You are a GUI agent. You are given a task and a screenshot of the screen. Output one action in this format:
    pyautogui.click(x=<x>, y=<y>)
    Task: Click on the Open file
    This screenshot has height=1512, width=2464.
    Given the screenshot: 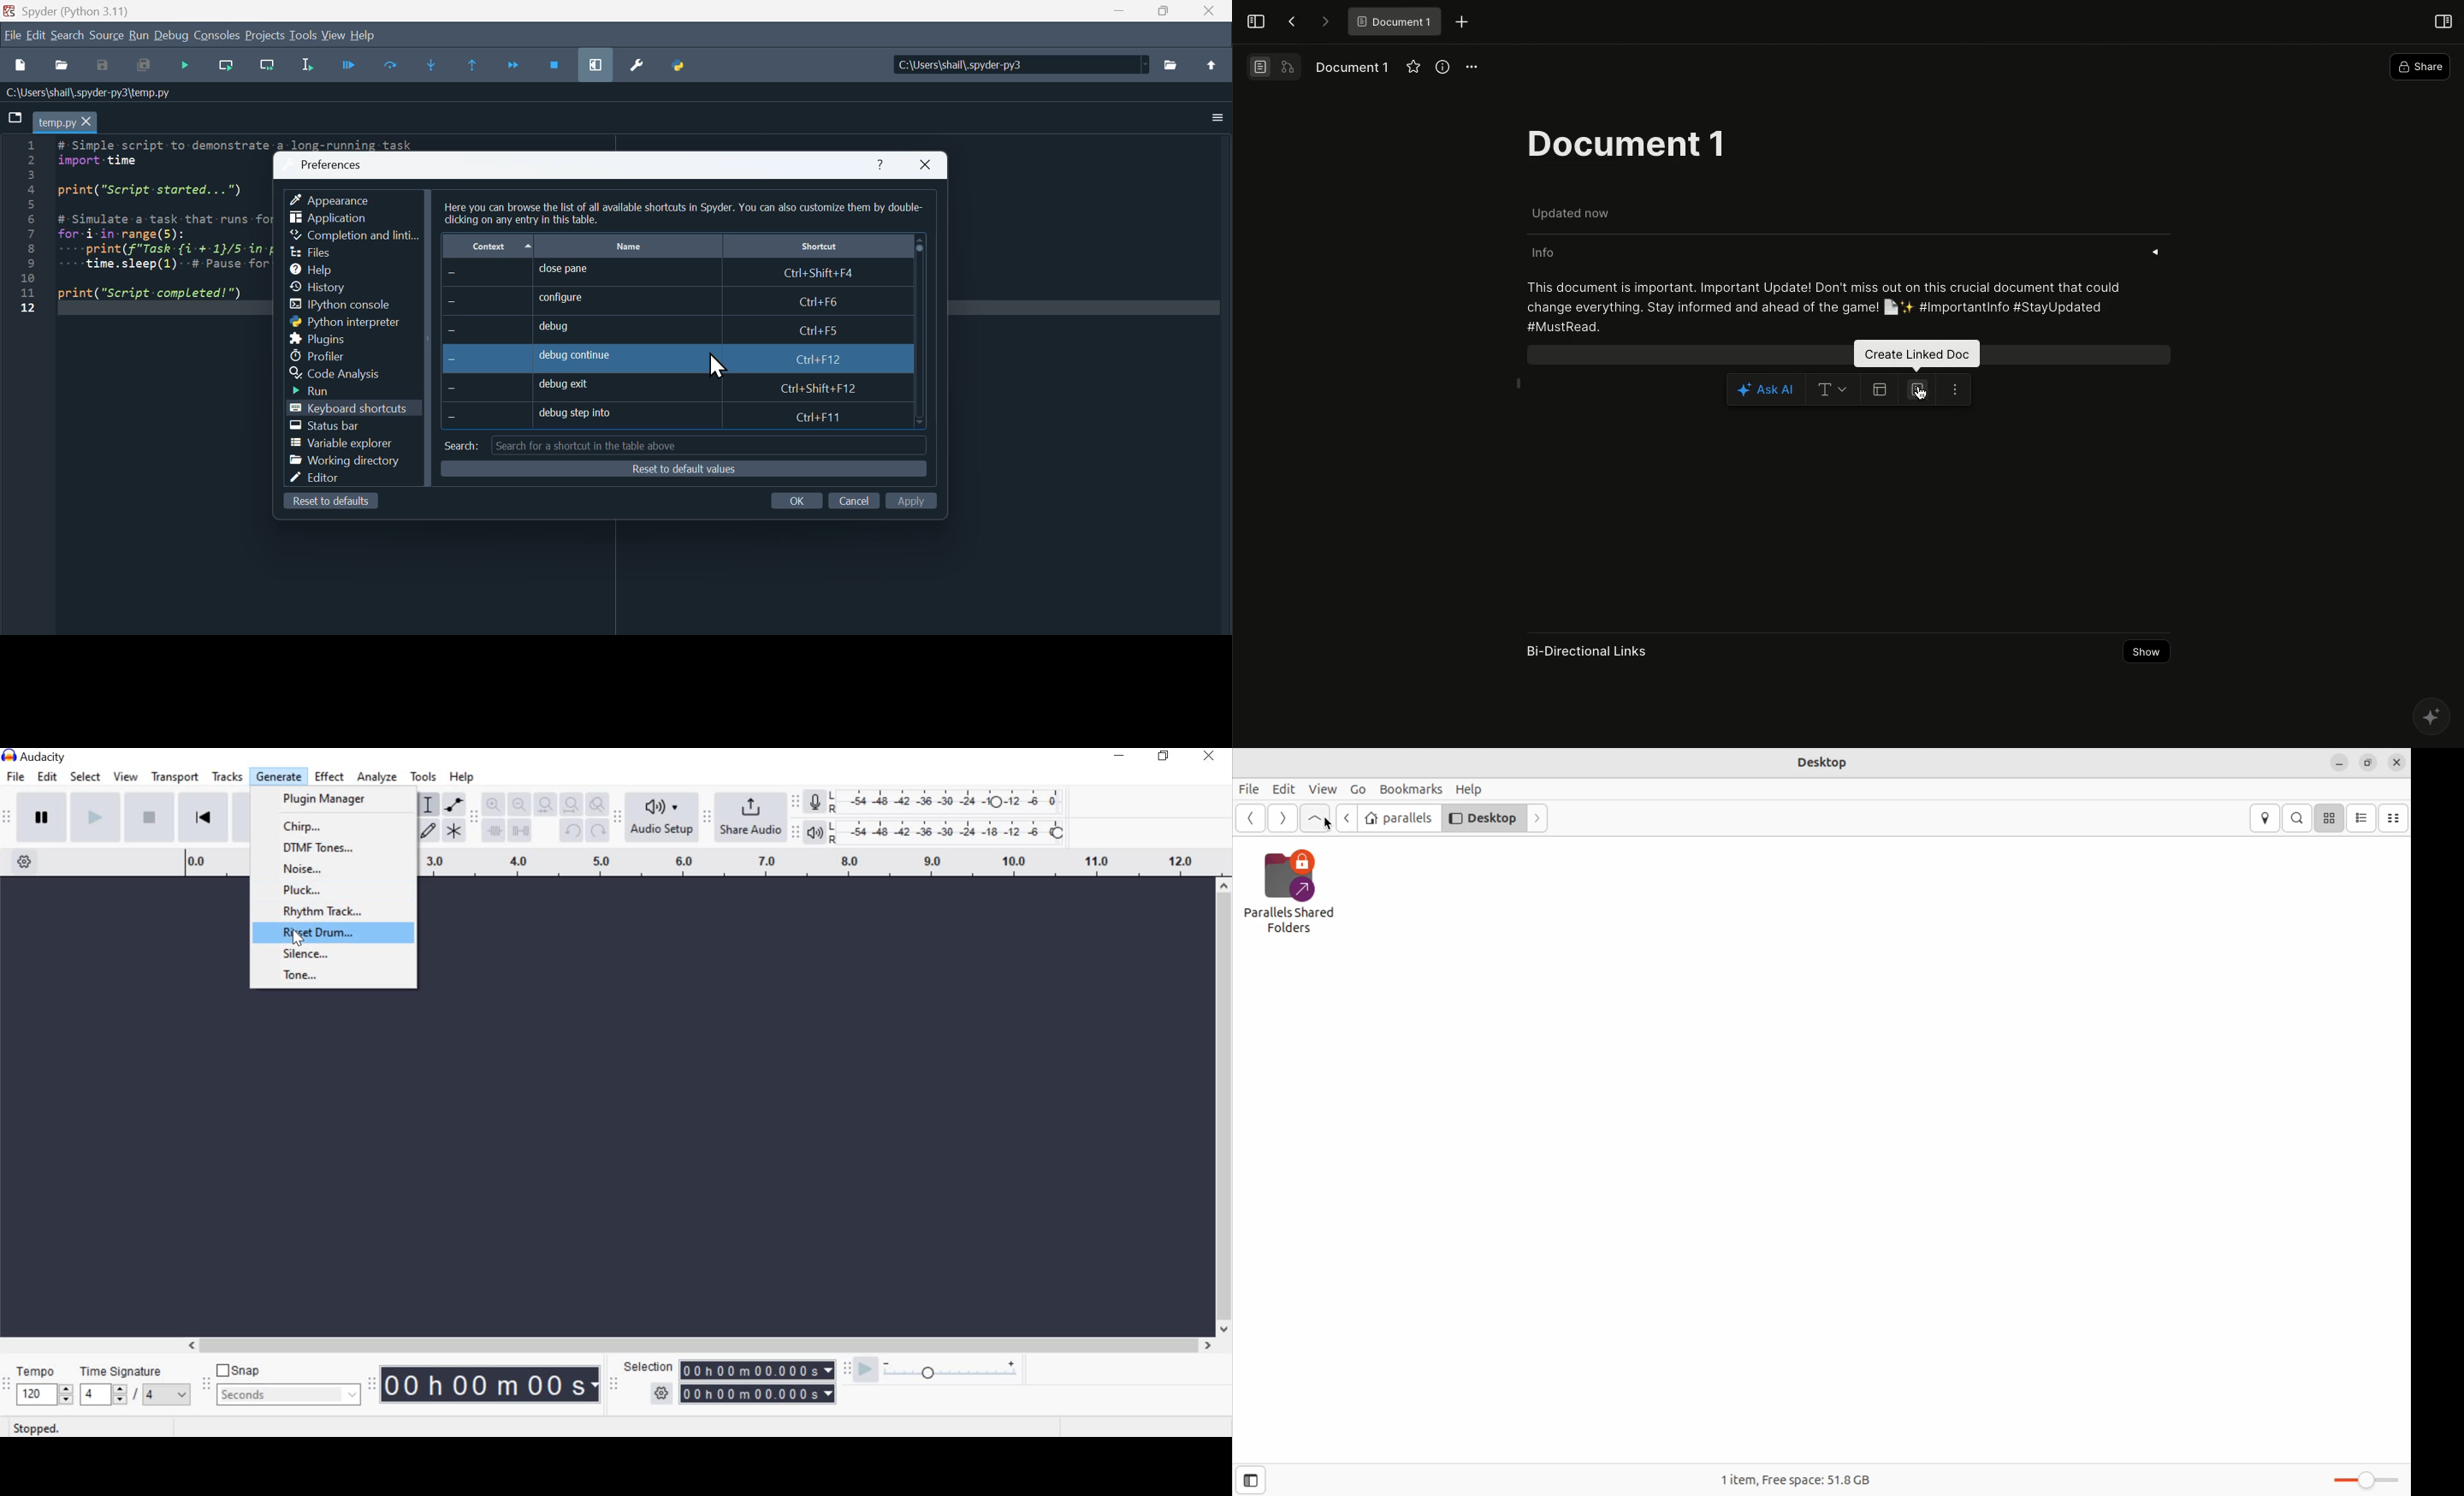 What is the action you would take?
    pyautogui.click(x=61, y=66)
    